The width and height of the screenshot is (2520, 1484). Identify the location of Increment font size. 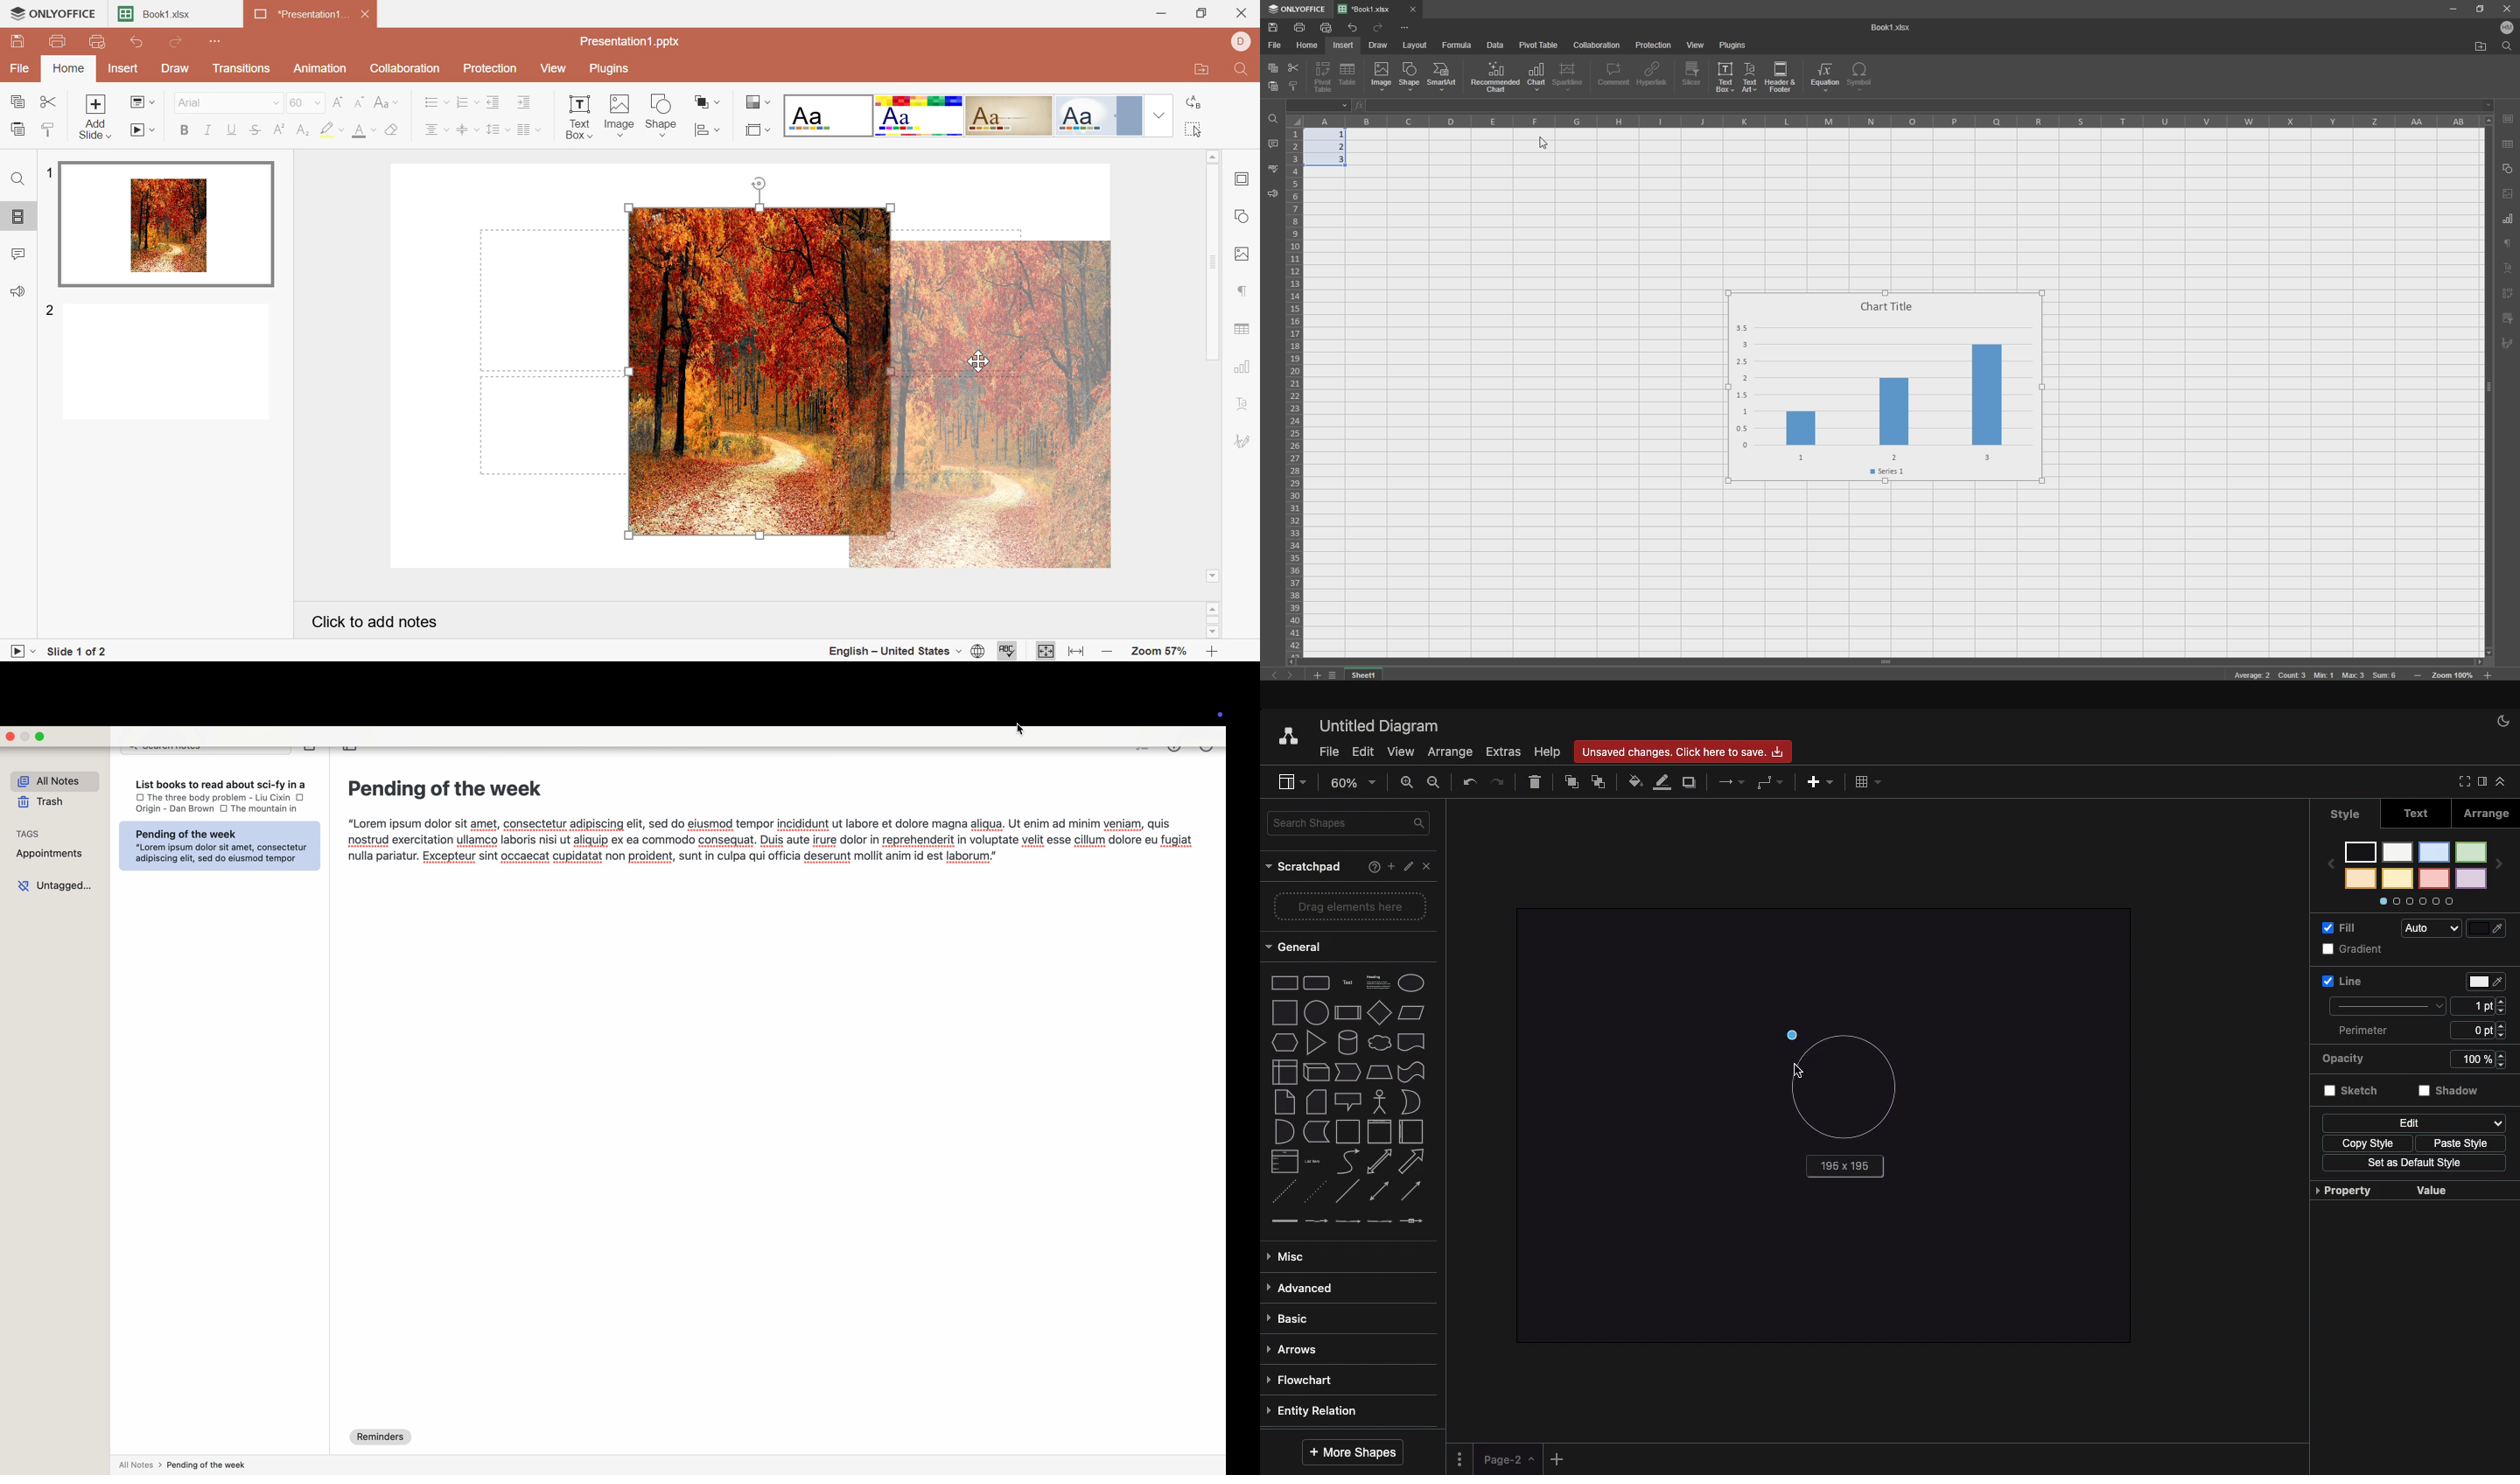
(337, 103).